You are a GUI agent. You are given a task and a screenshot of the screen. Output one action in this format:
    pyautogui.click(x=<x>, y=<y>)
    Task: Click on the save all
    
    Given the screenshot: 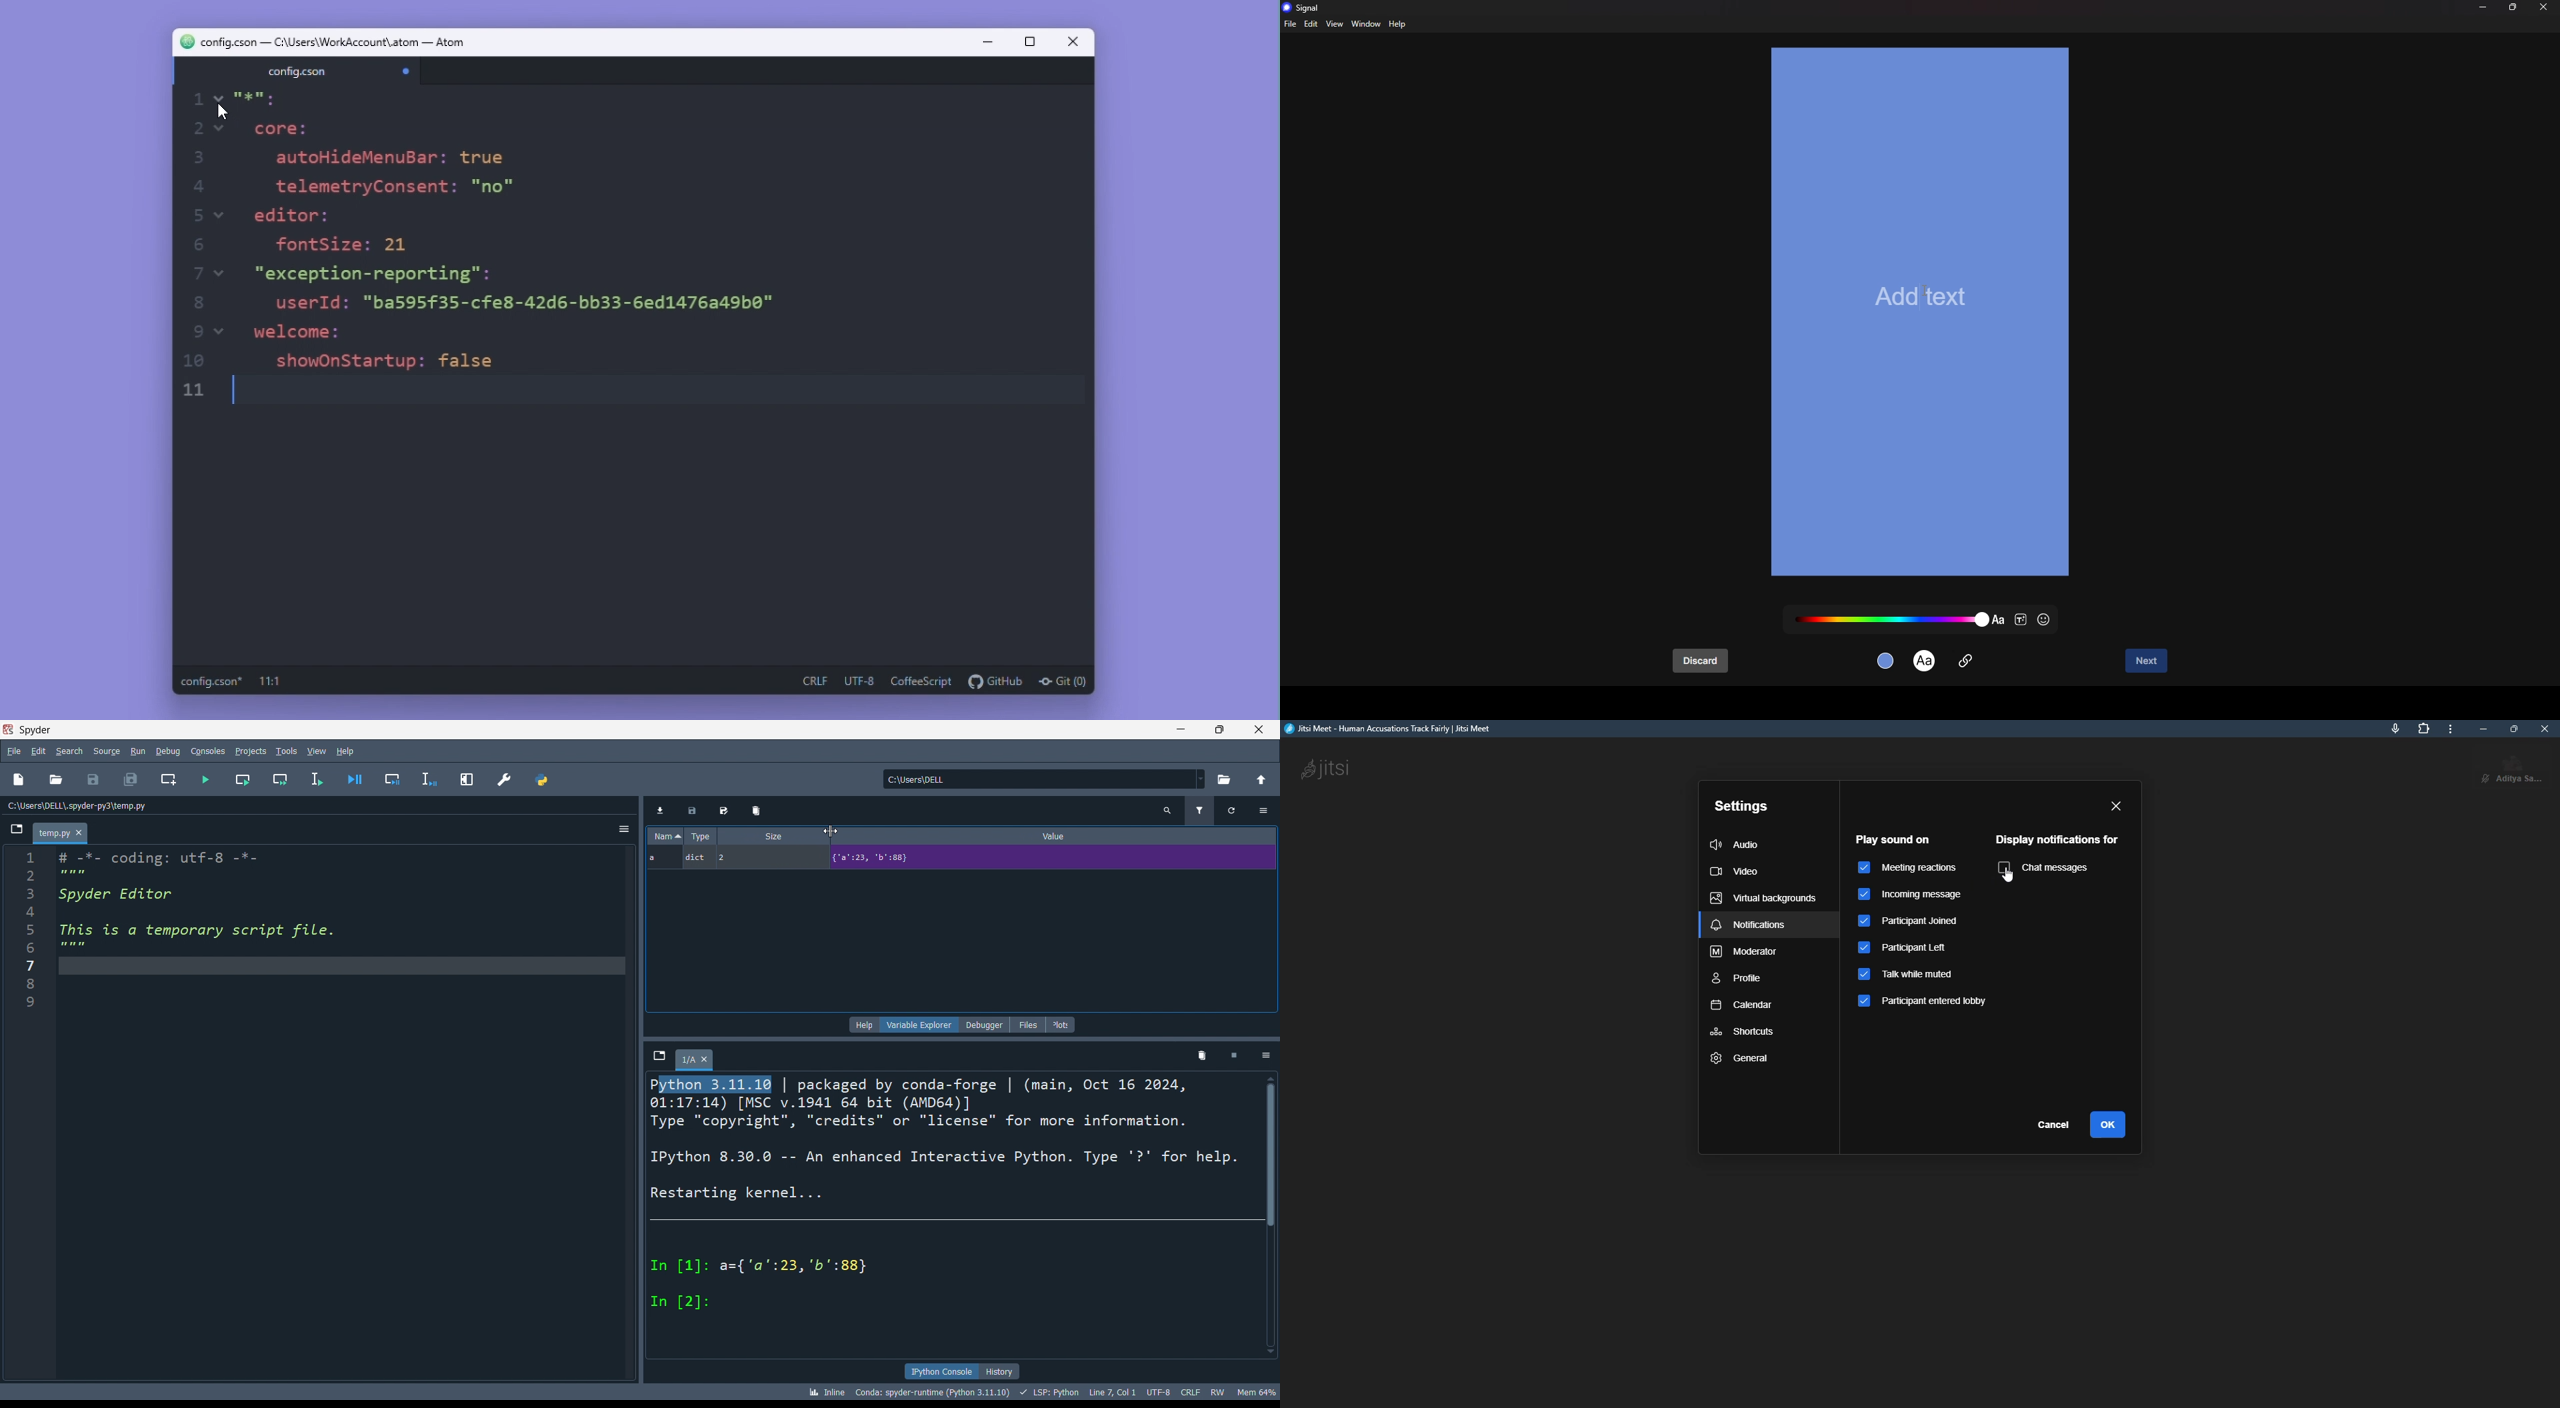 What is the action you would take?
    pyautogui.click(x=131, y=777)
    